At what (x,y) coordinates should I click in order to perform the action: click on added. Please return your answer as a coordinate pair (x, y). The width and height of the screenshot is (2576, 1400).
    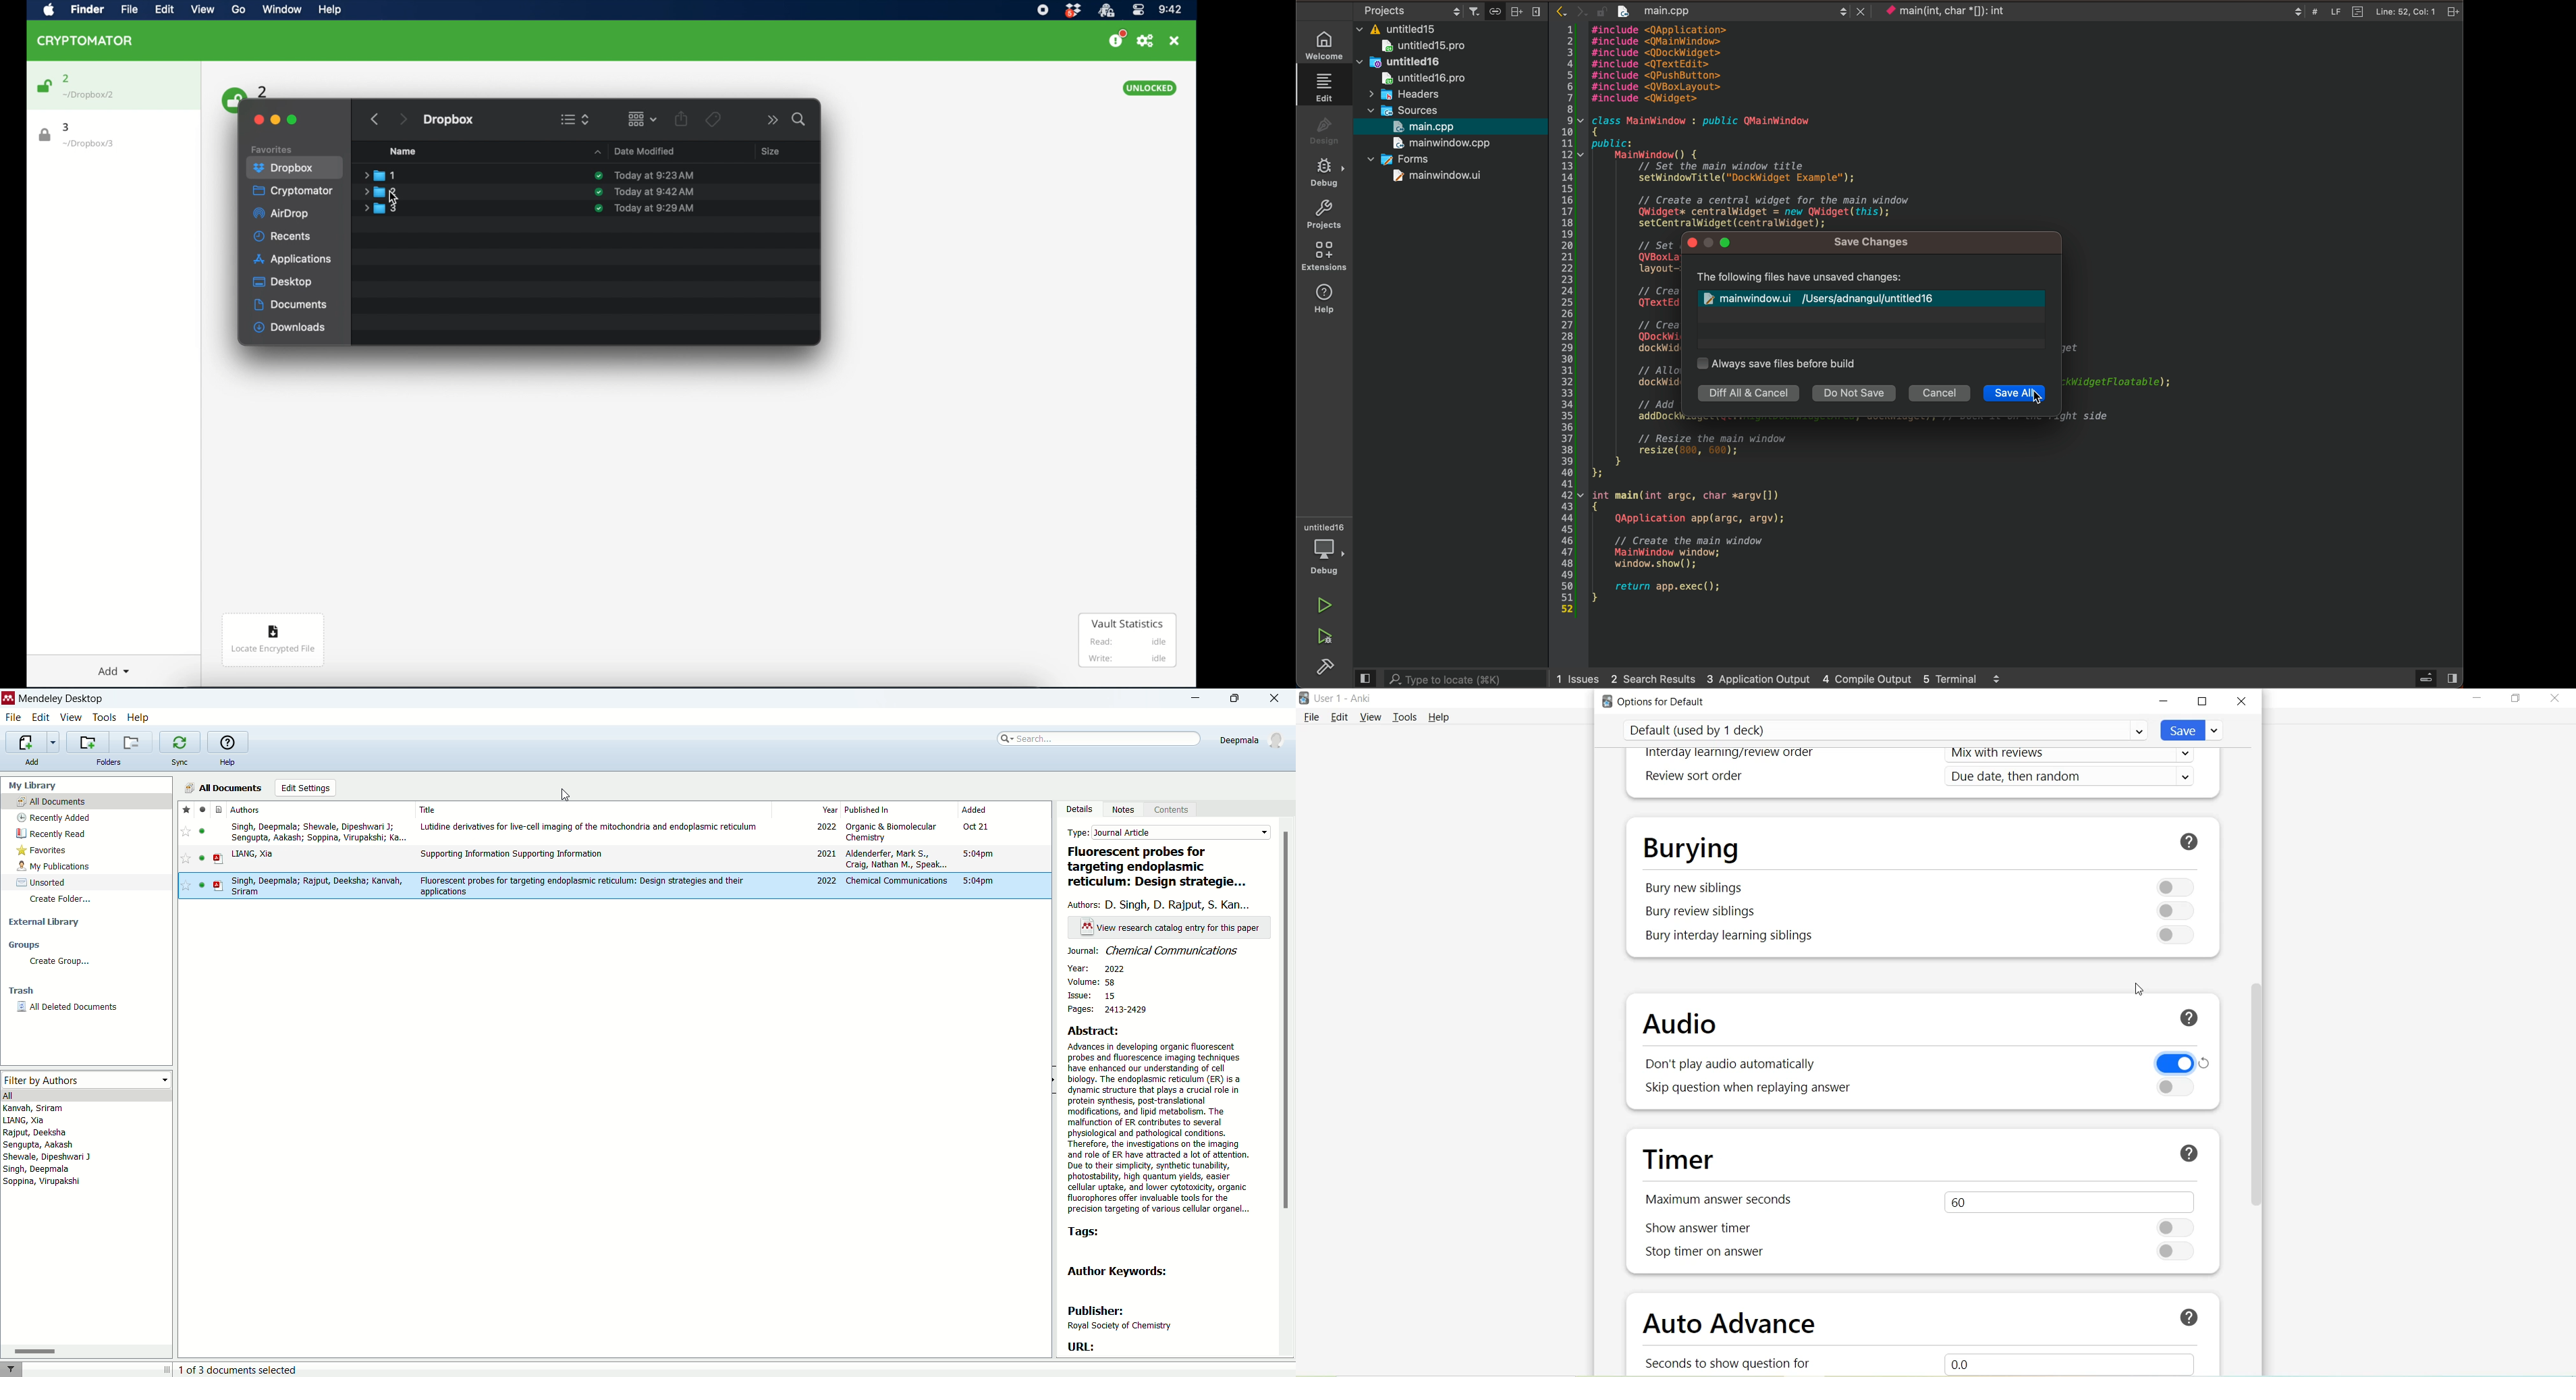
    Looking at the image, I should click on (1002, 809).